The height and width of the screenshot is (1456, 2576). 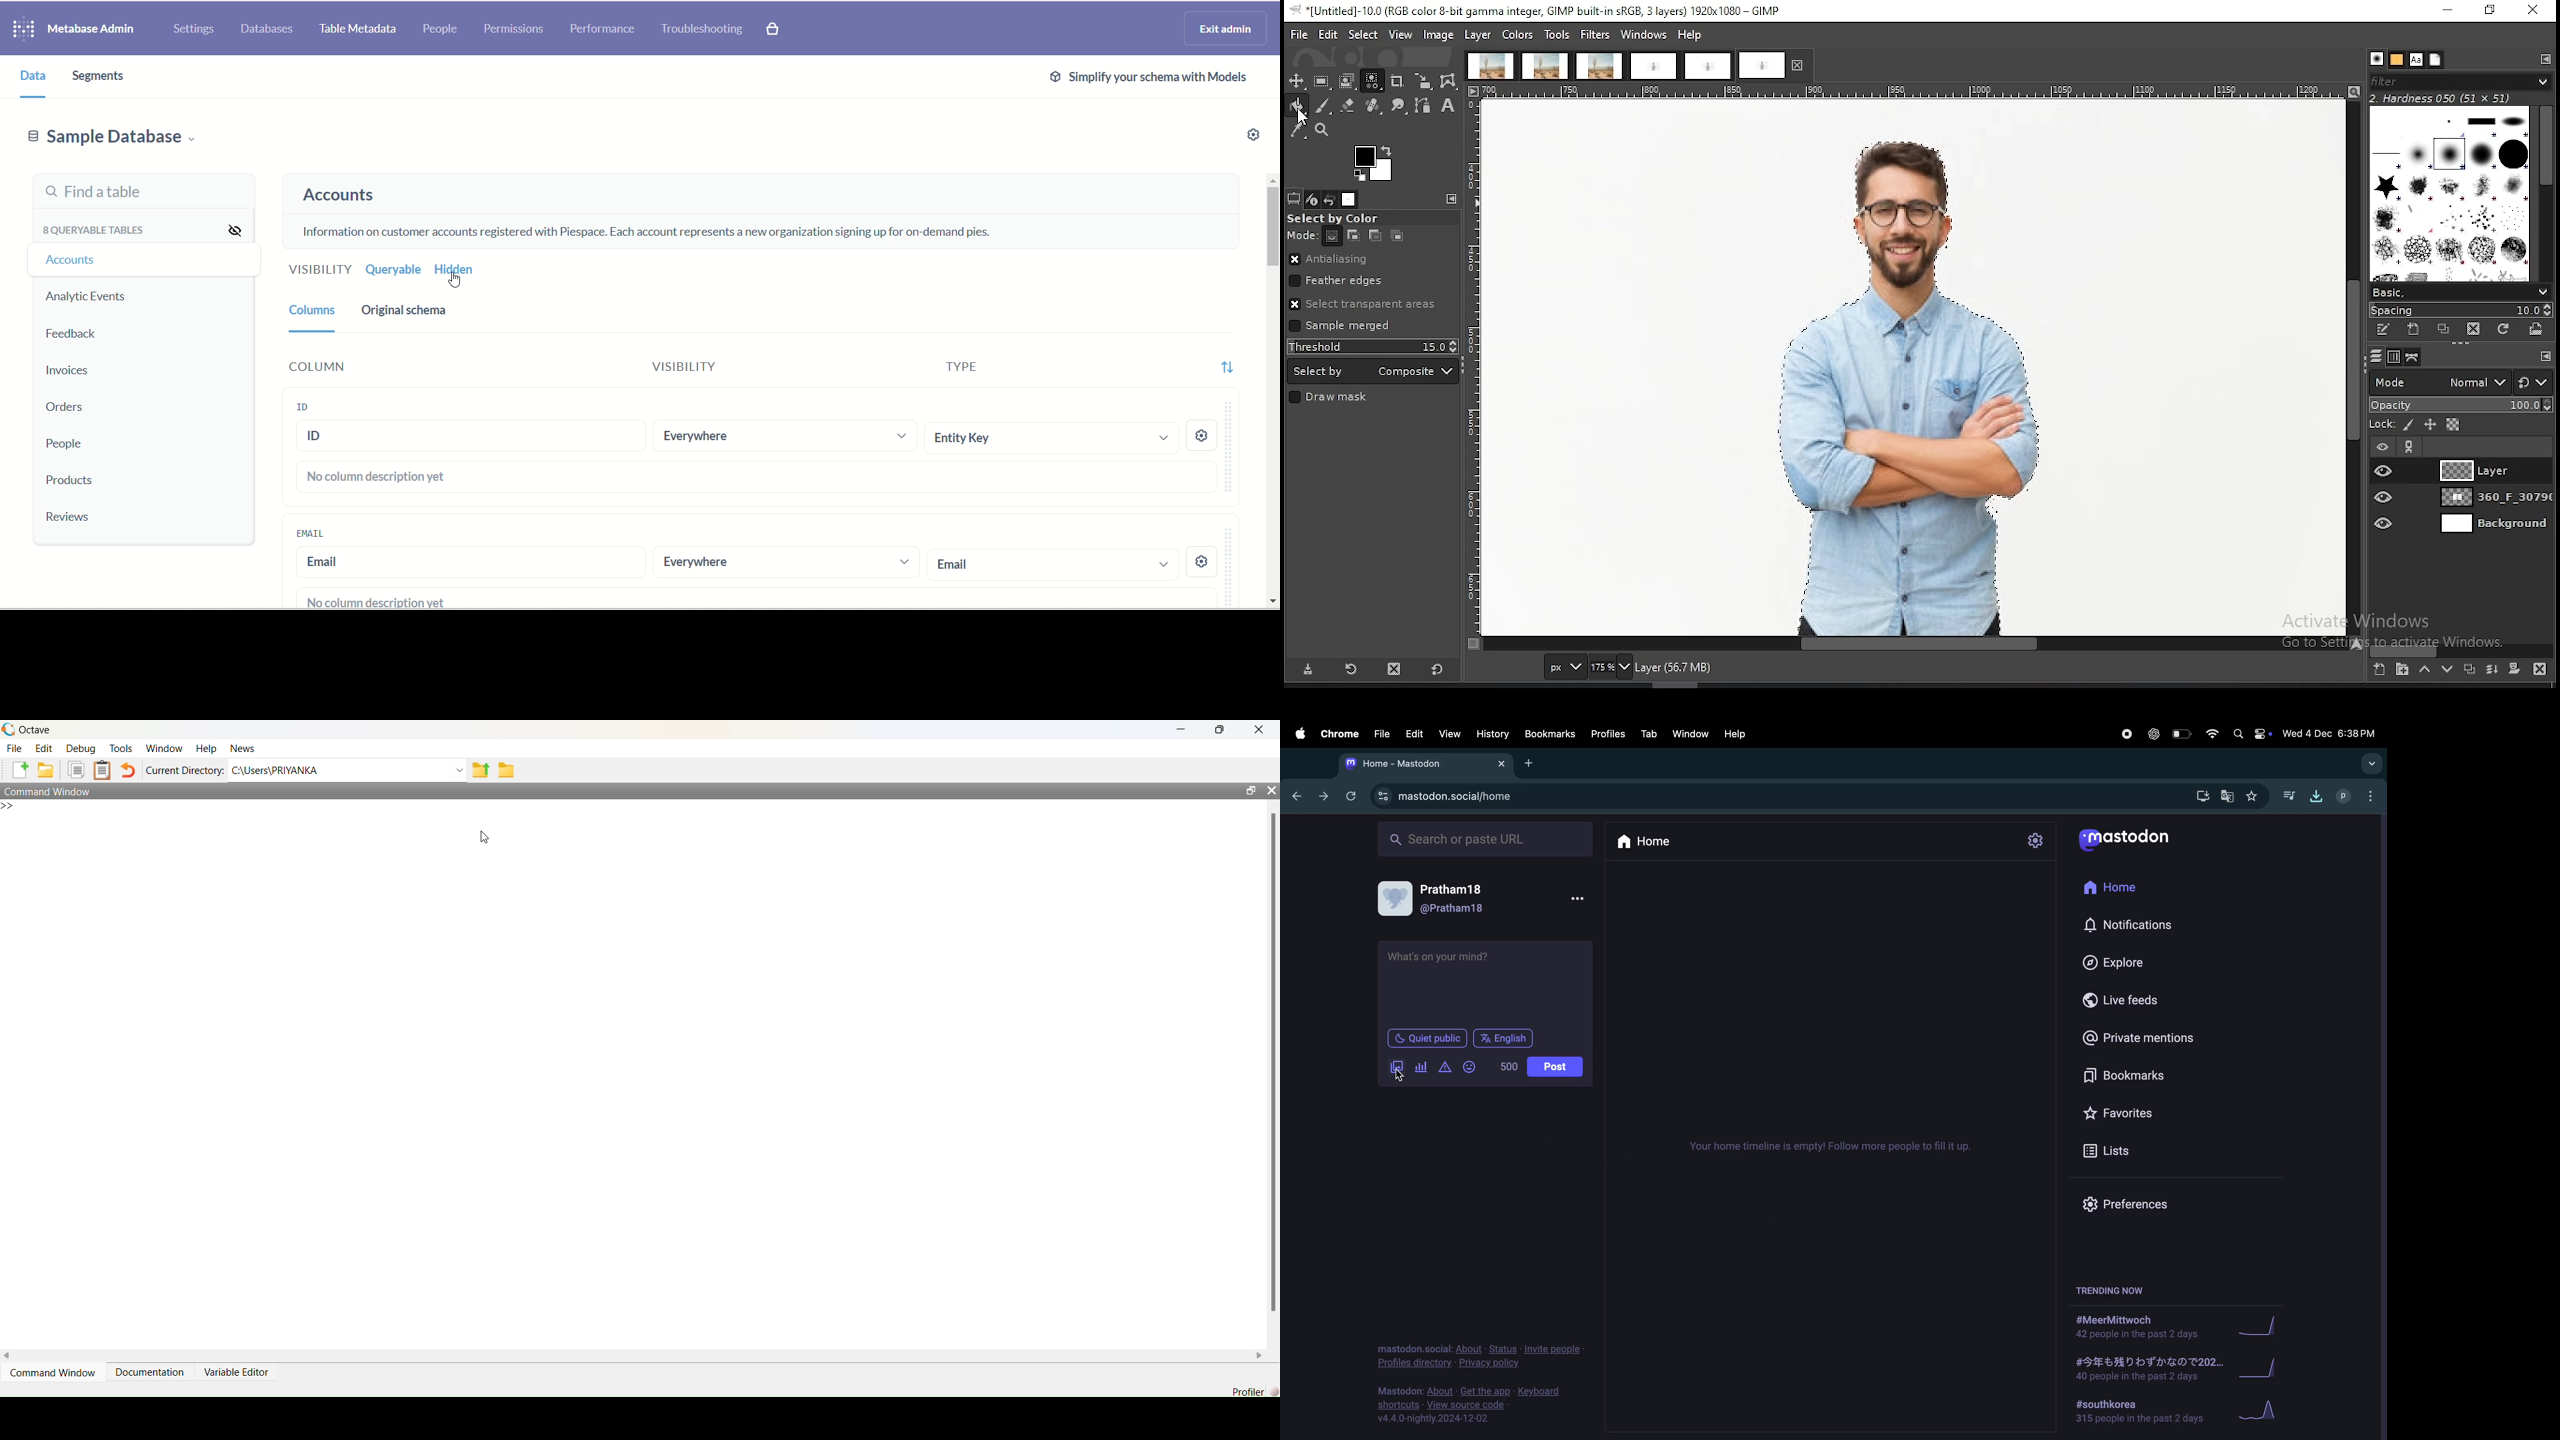 What do you see at coordinates (276, 770) in the screenshot?
I see `C:\Users\PRIYANKA` at bounding box center [276, 770].